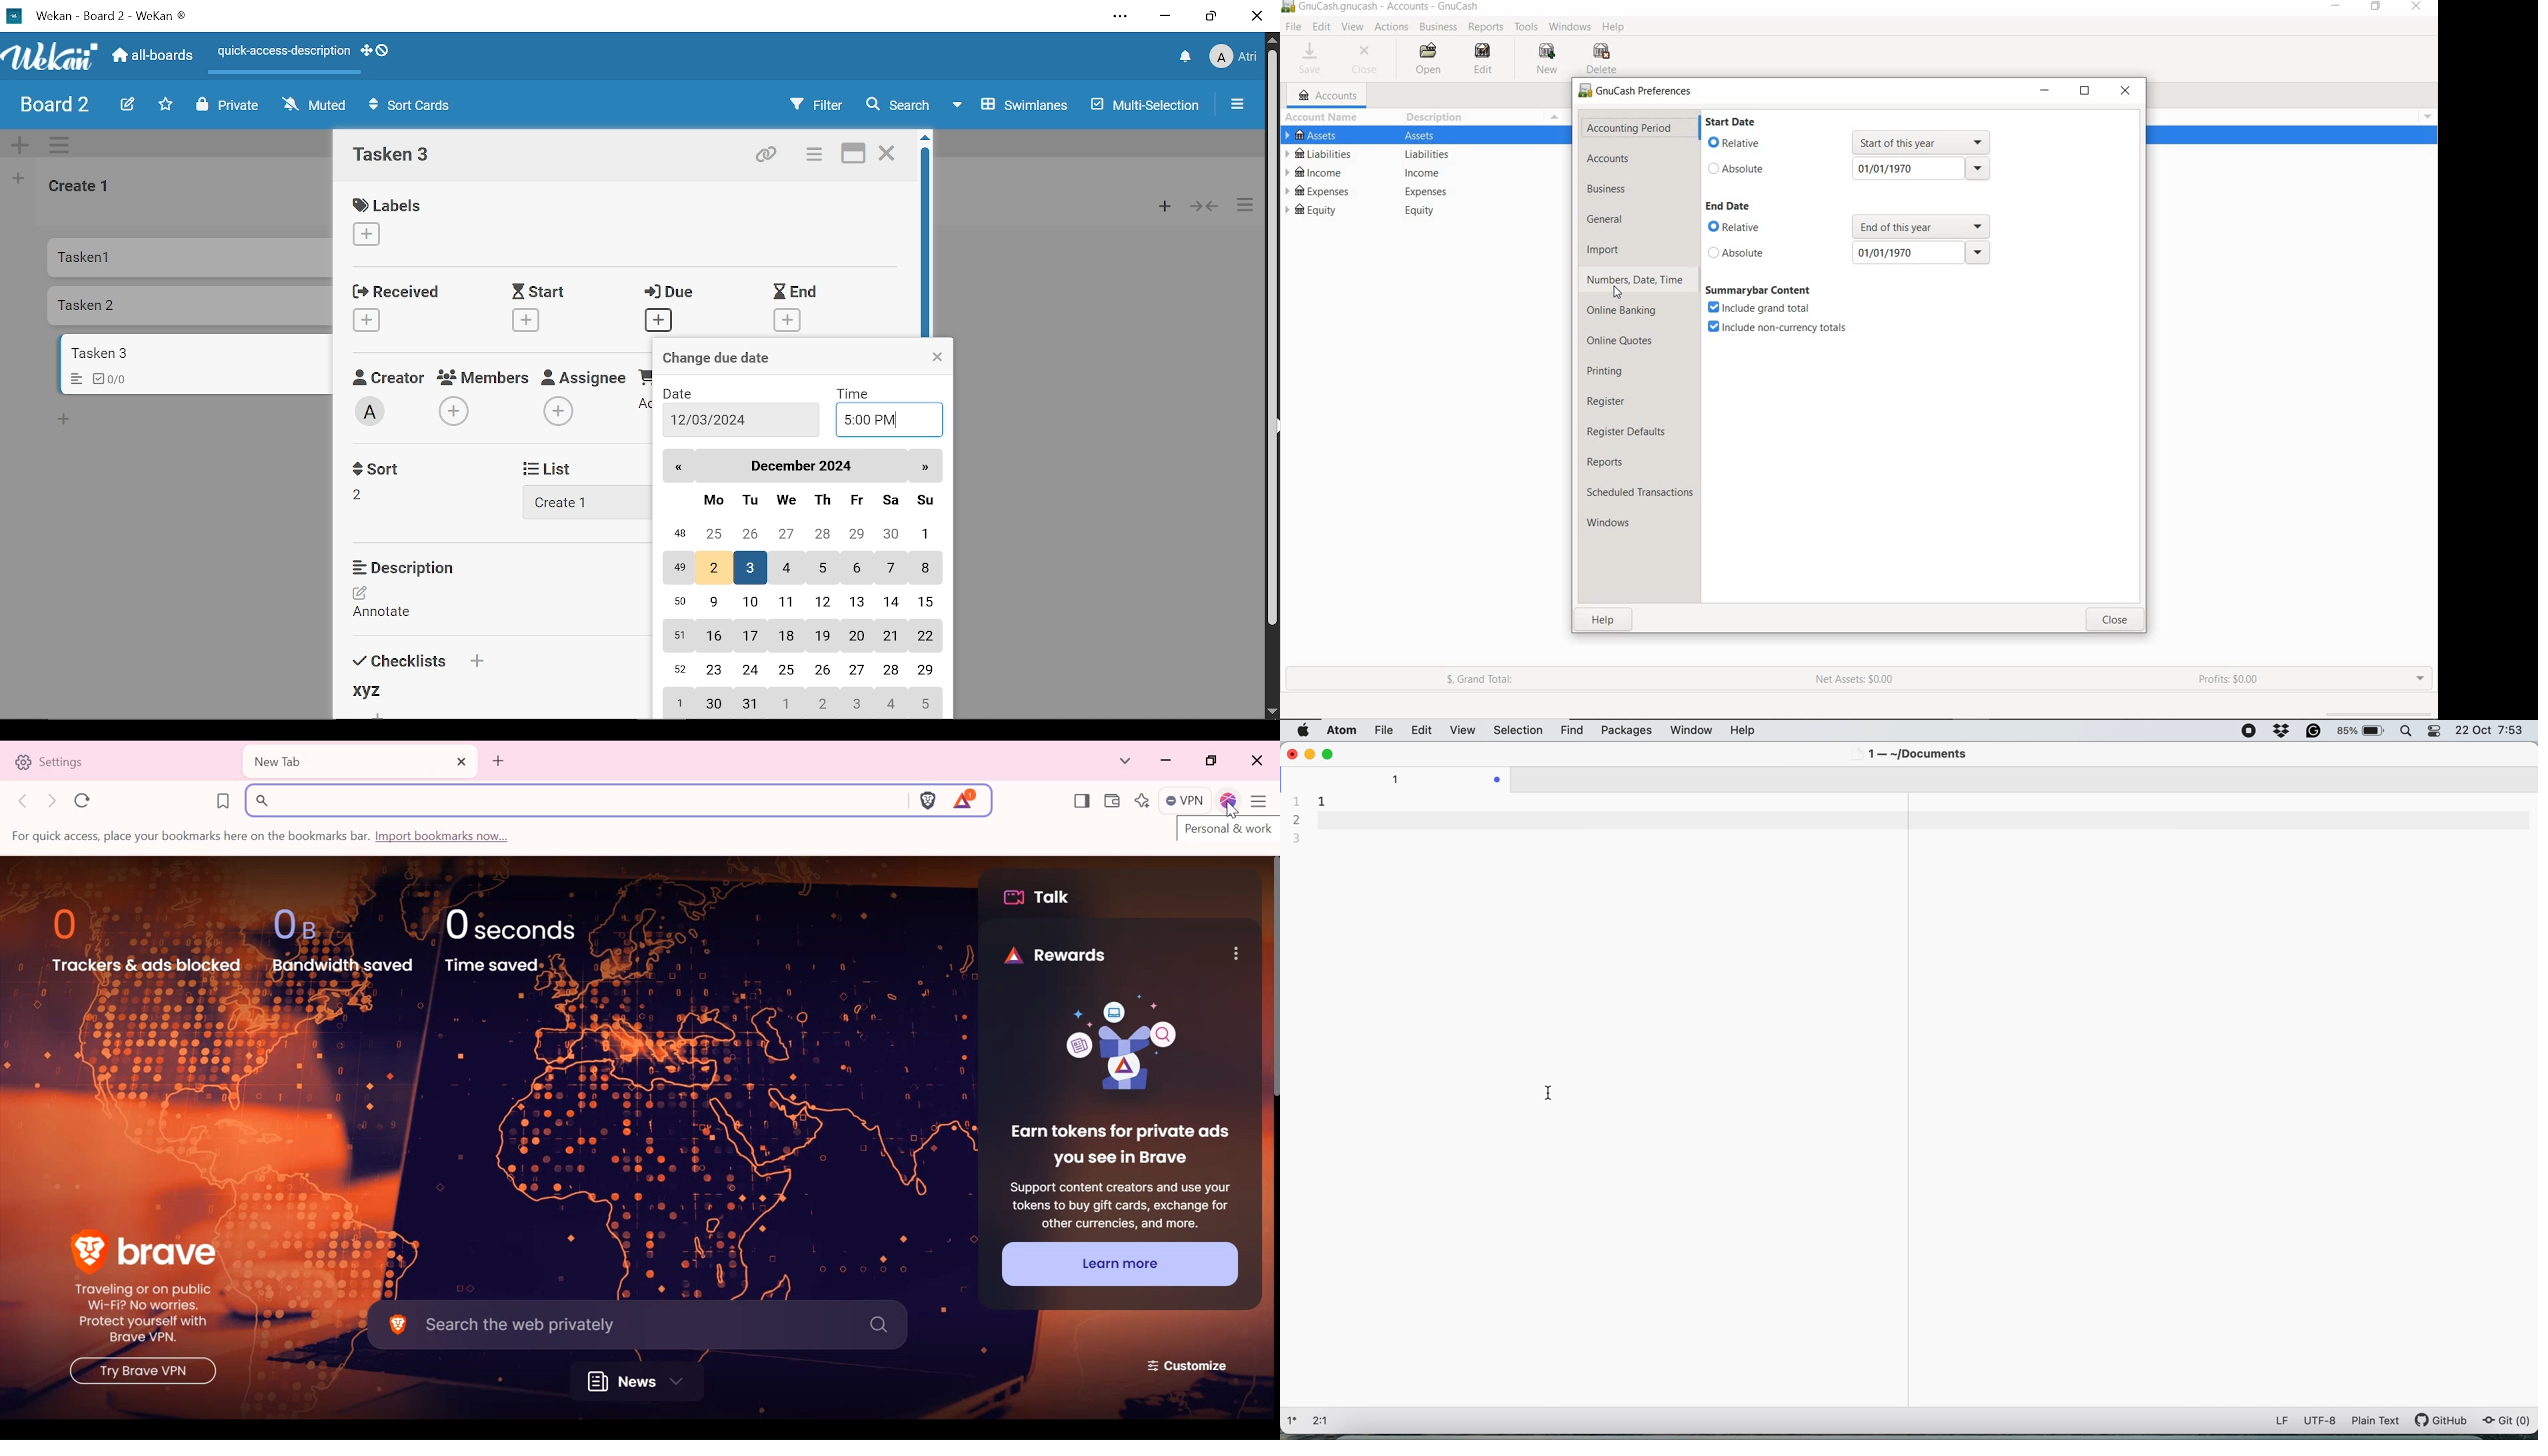  What do you see at coordinates (1923, 226) in the screenshot?
I see `end of this year` at bounding box center [1923, 226].